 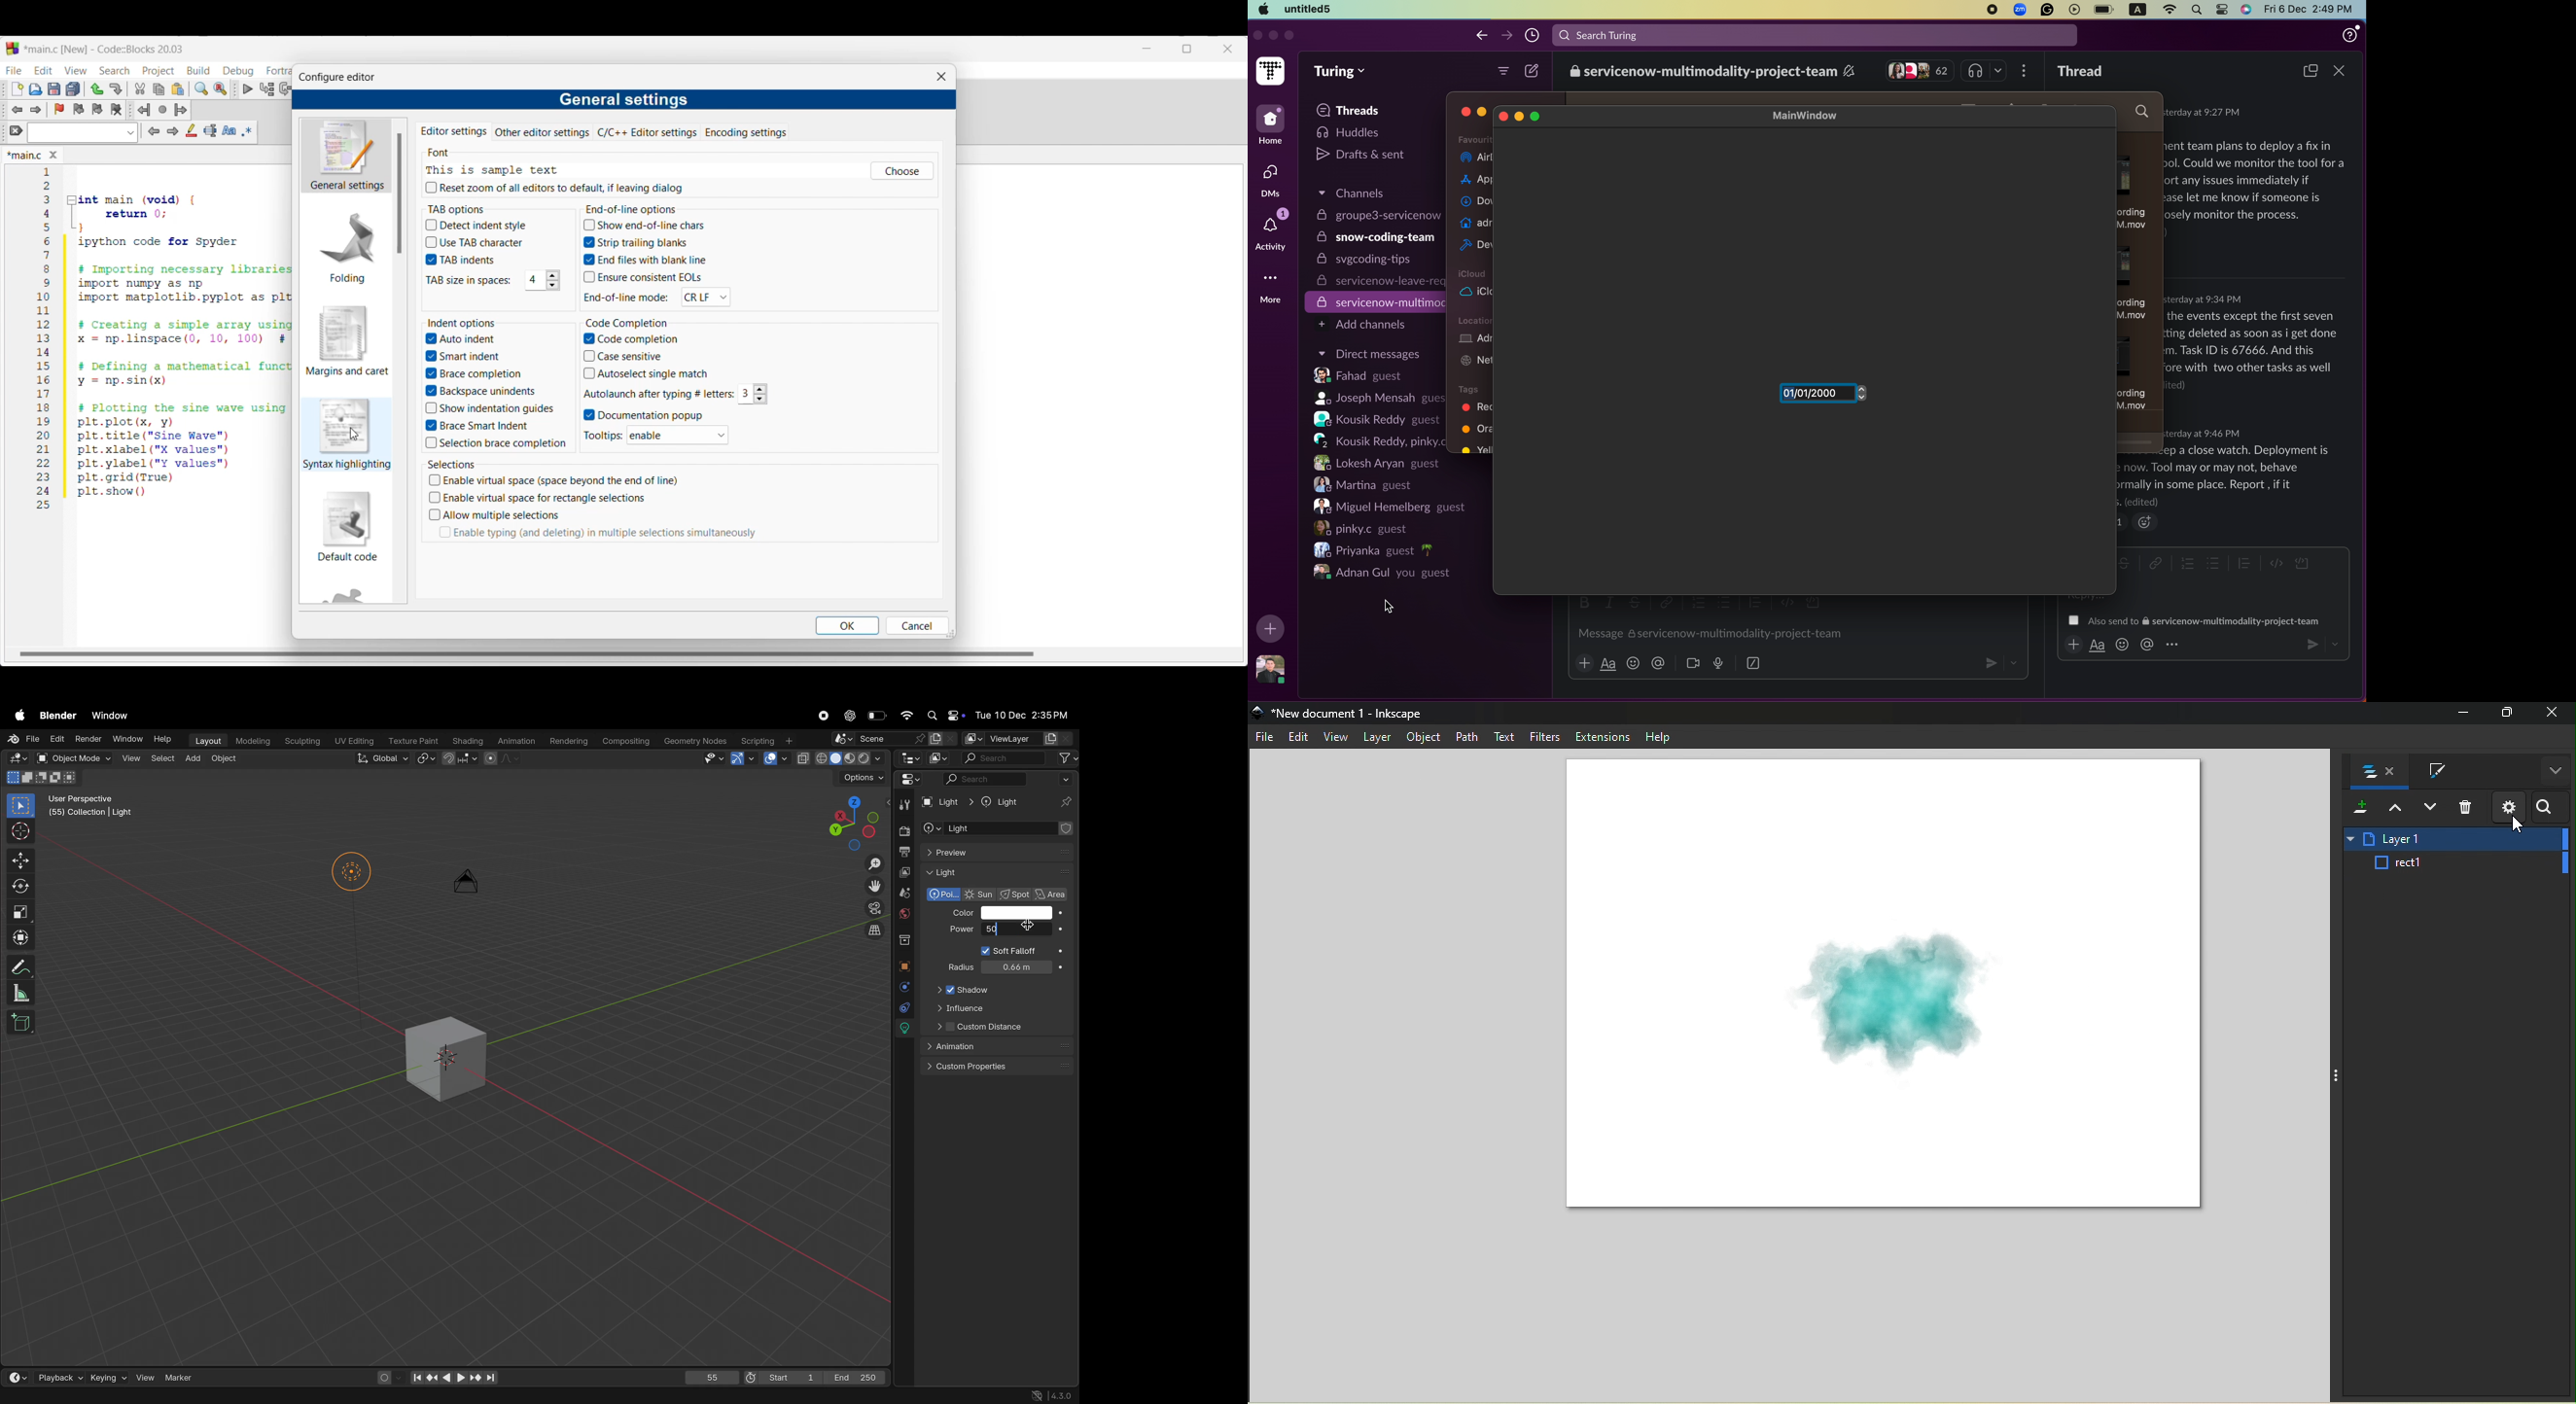 I want to click on Highlight, so click(x=191, y=130).